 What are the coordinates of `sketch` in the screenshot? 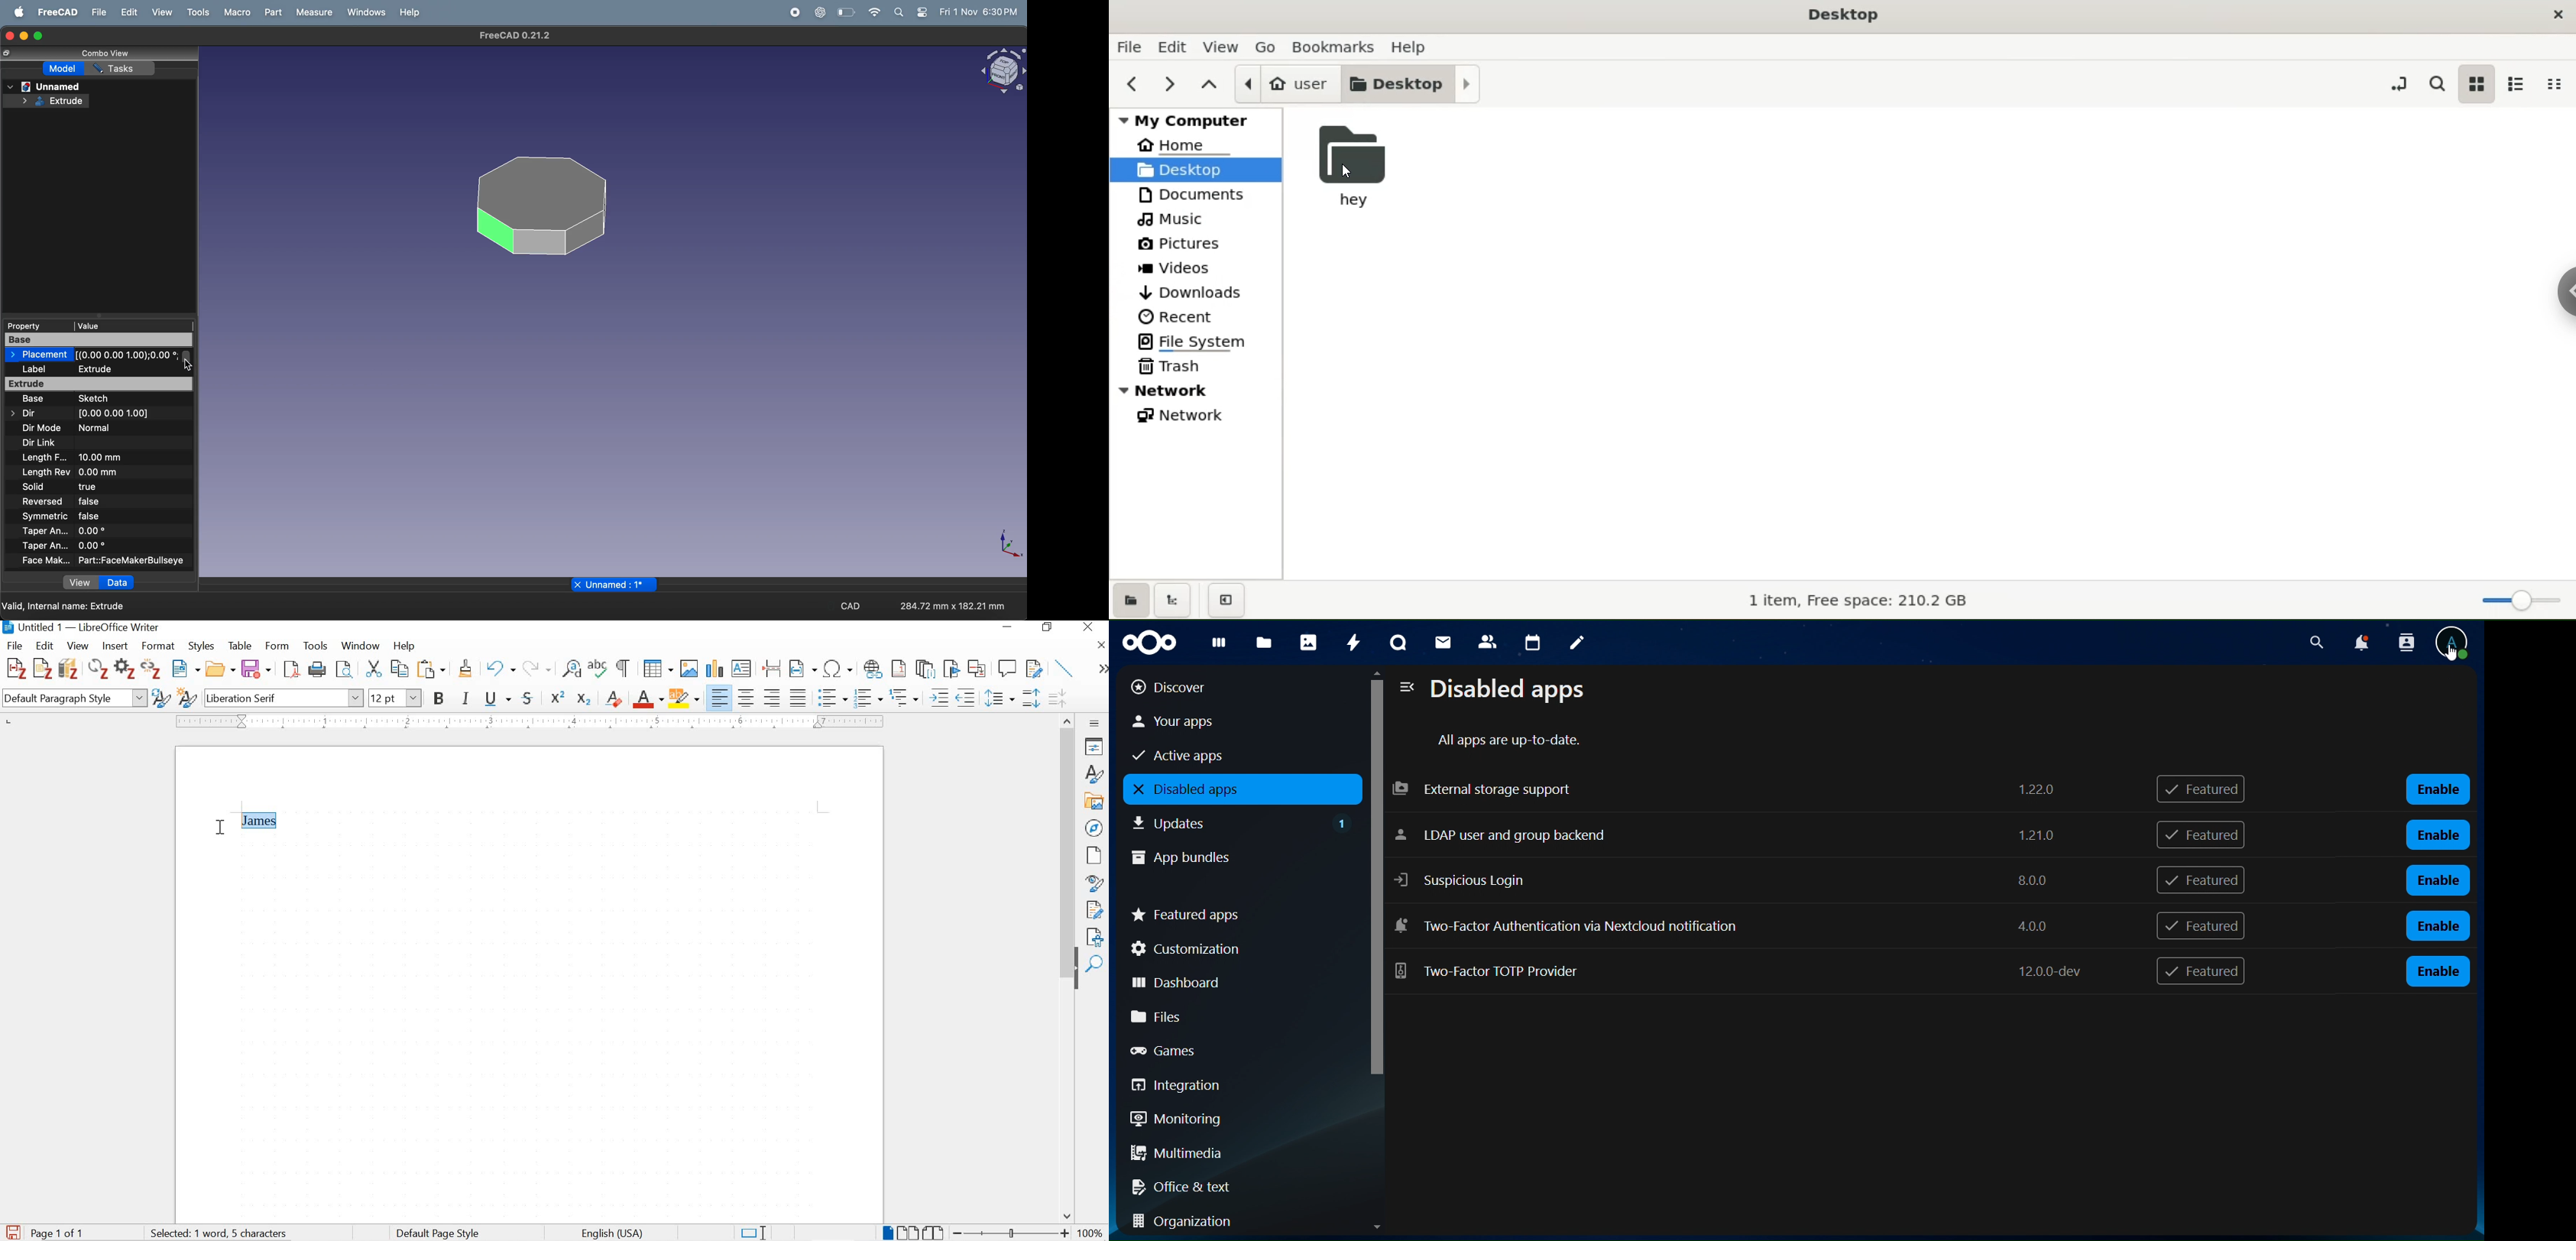 It's located at (108, 399).